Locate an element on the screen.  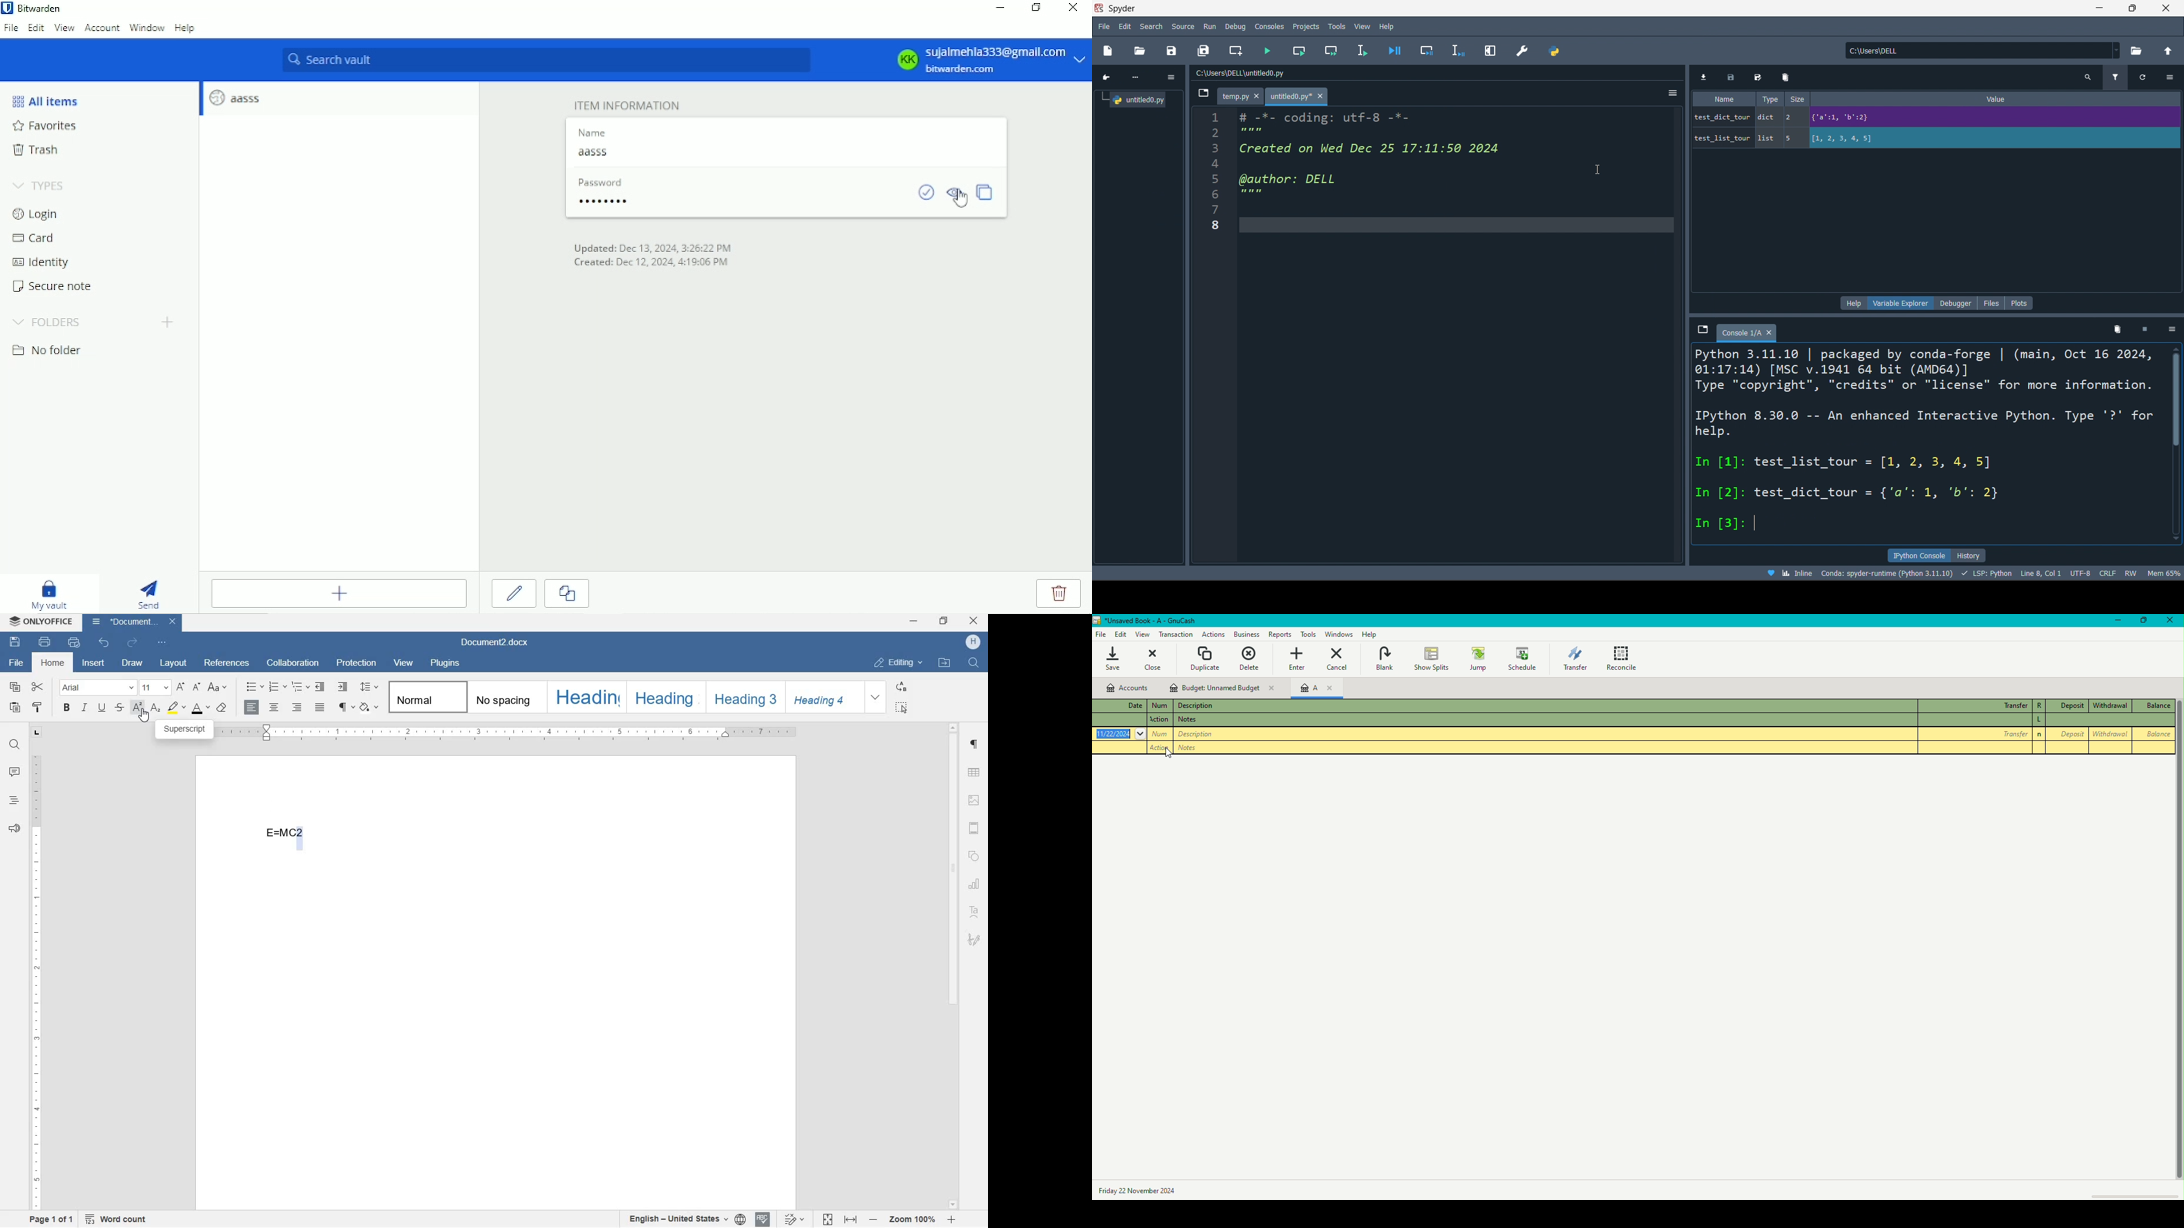
temp.py is located at coordinates (1243, 97).